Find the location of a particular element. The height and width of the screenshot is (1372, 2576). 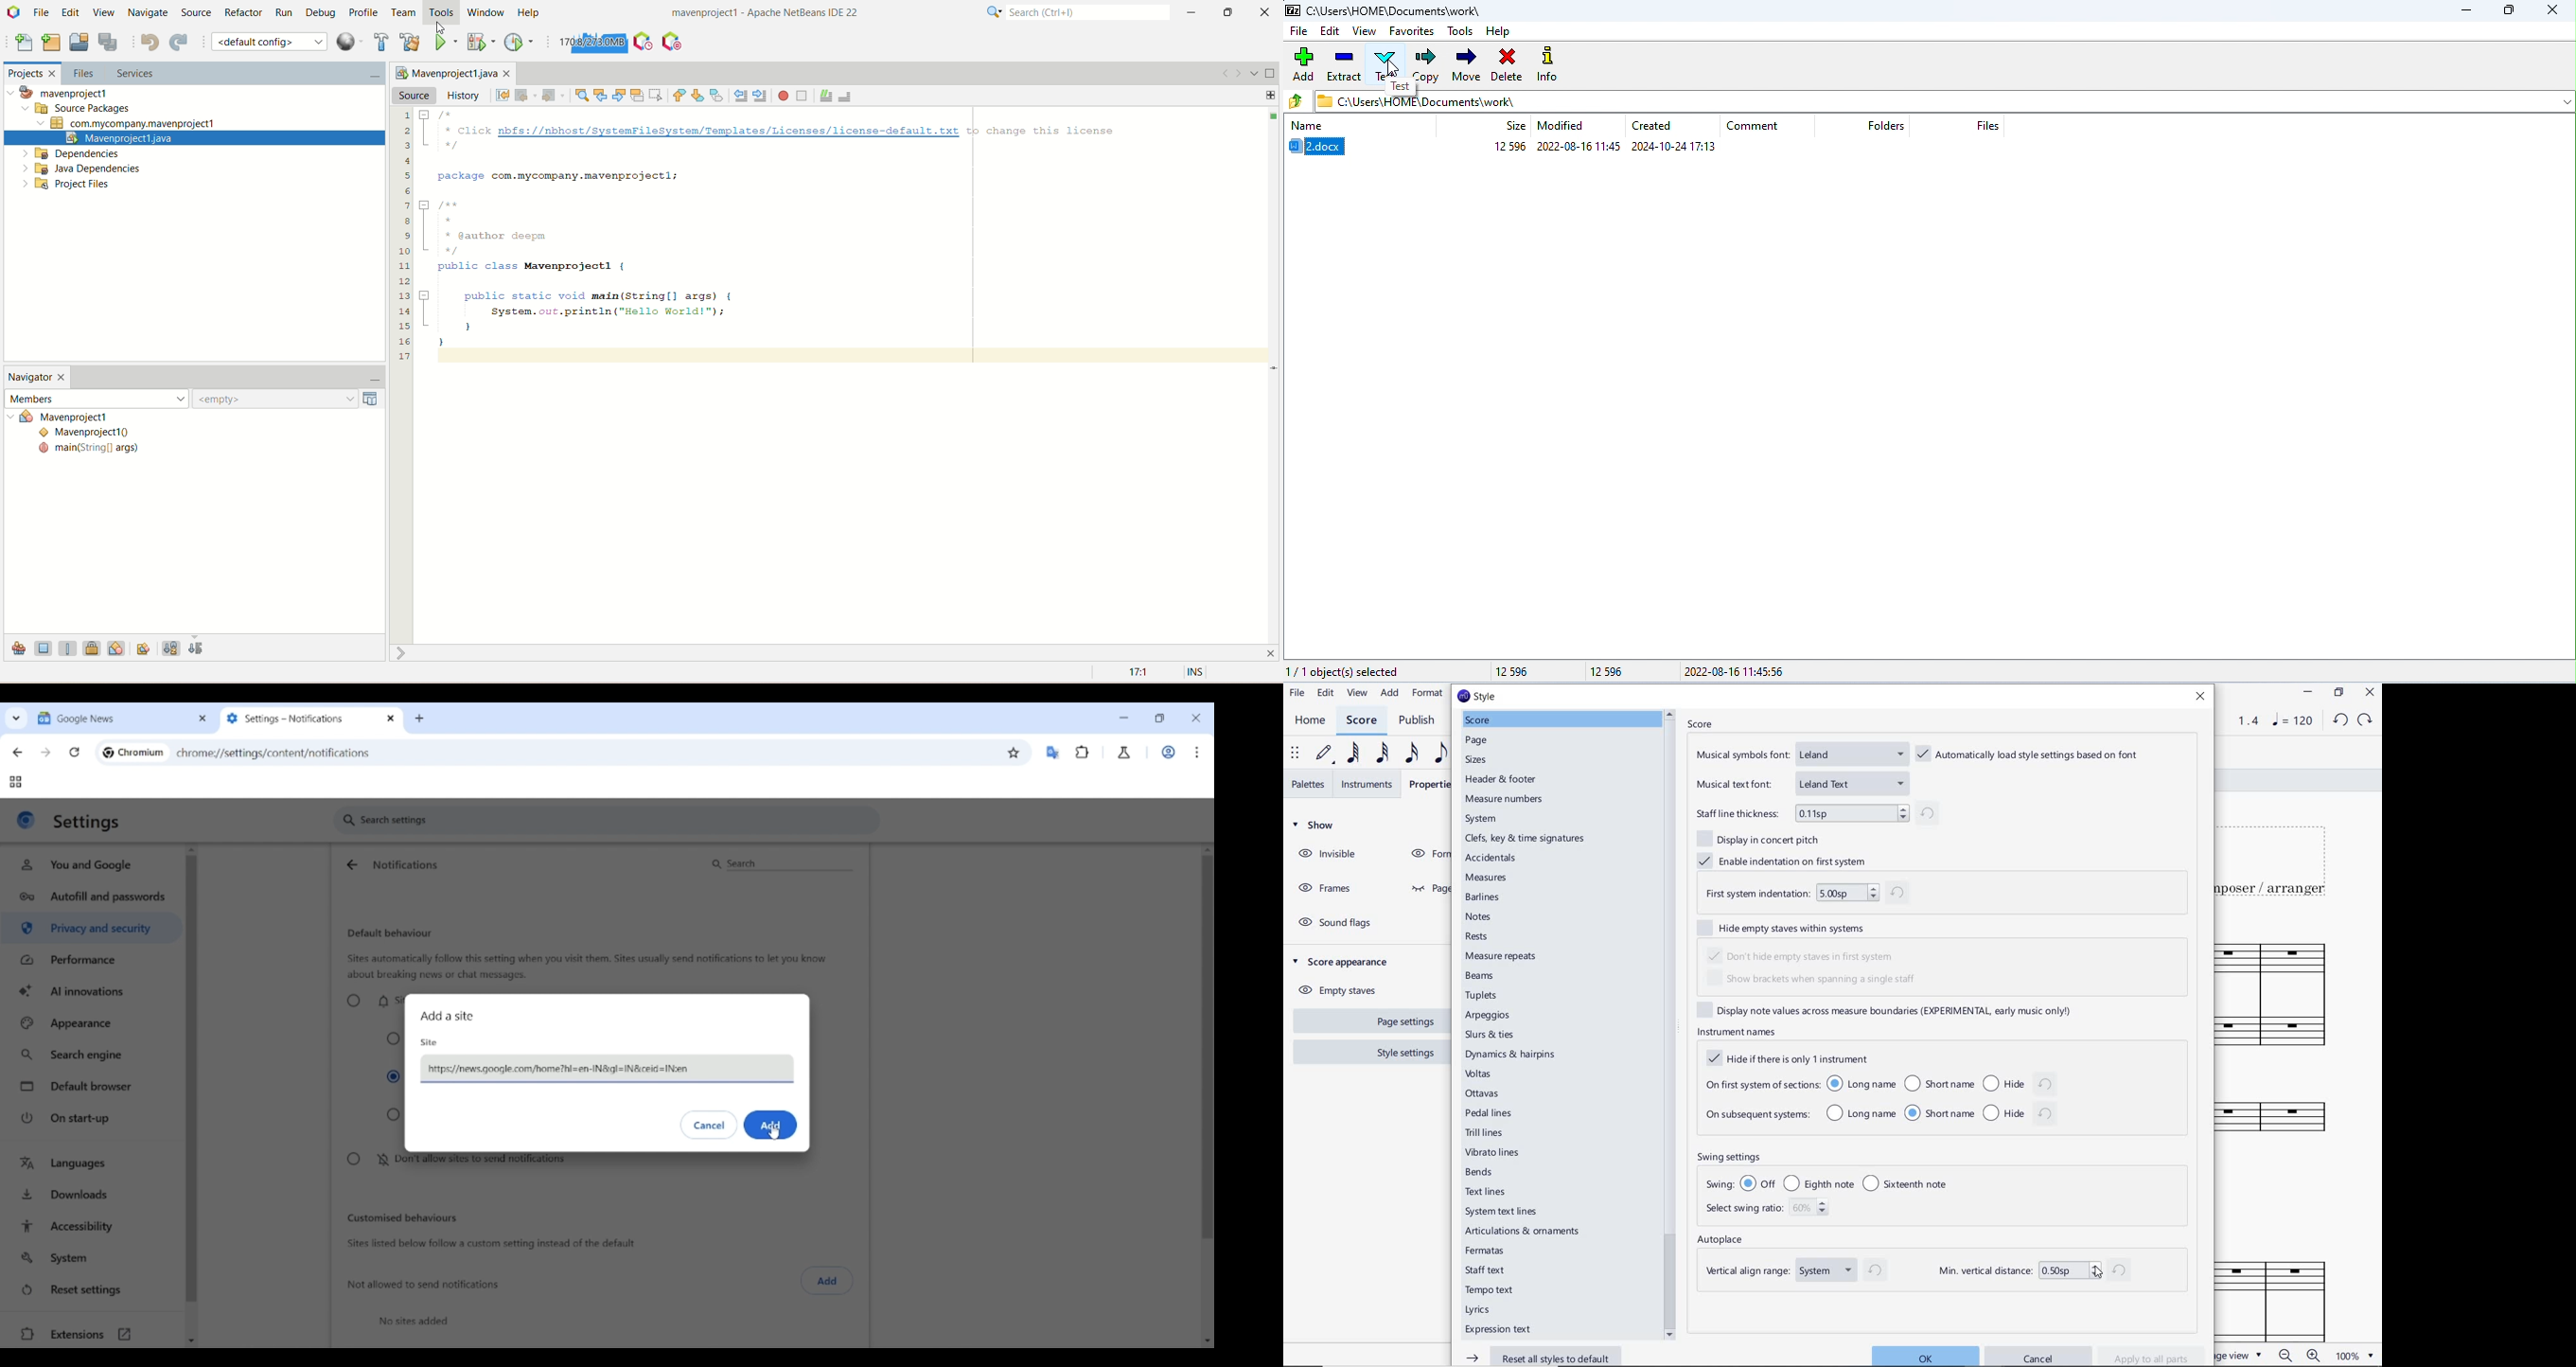

maximize is located at coordinates (2513, 13).